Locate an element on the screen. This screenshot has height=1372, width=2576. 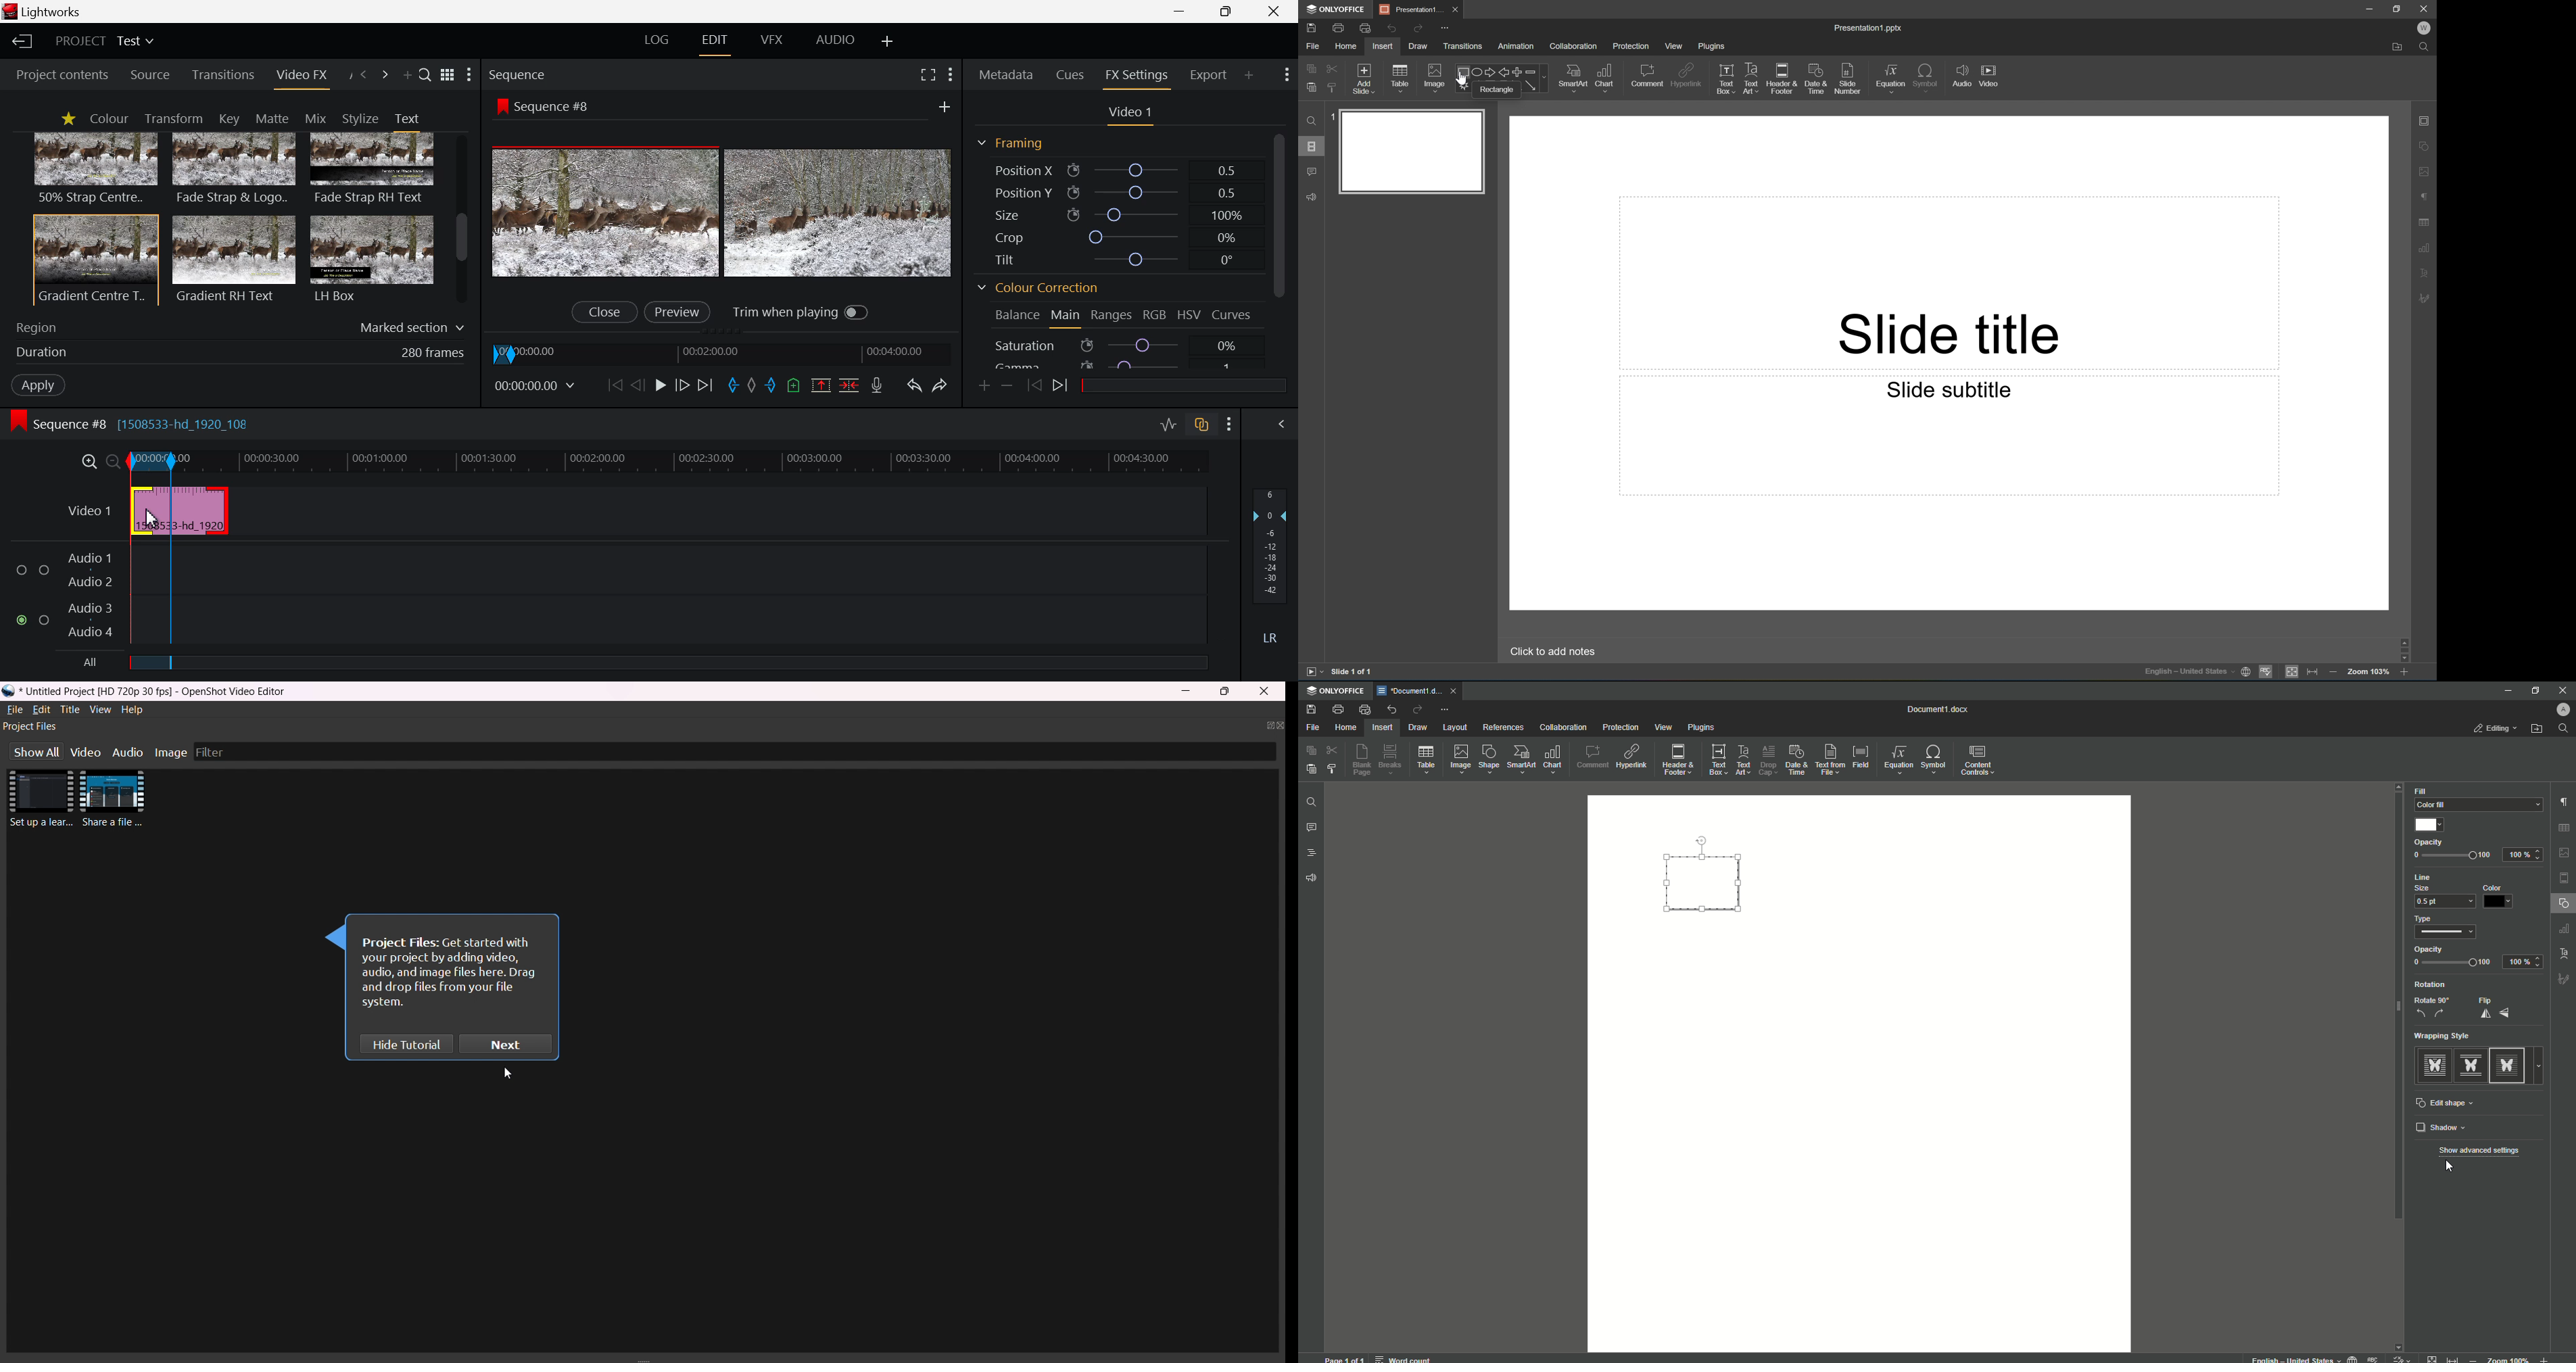
Source is located at coordinates (150, 76).